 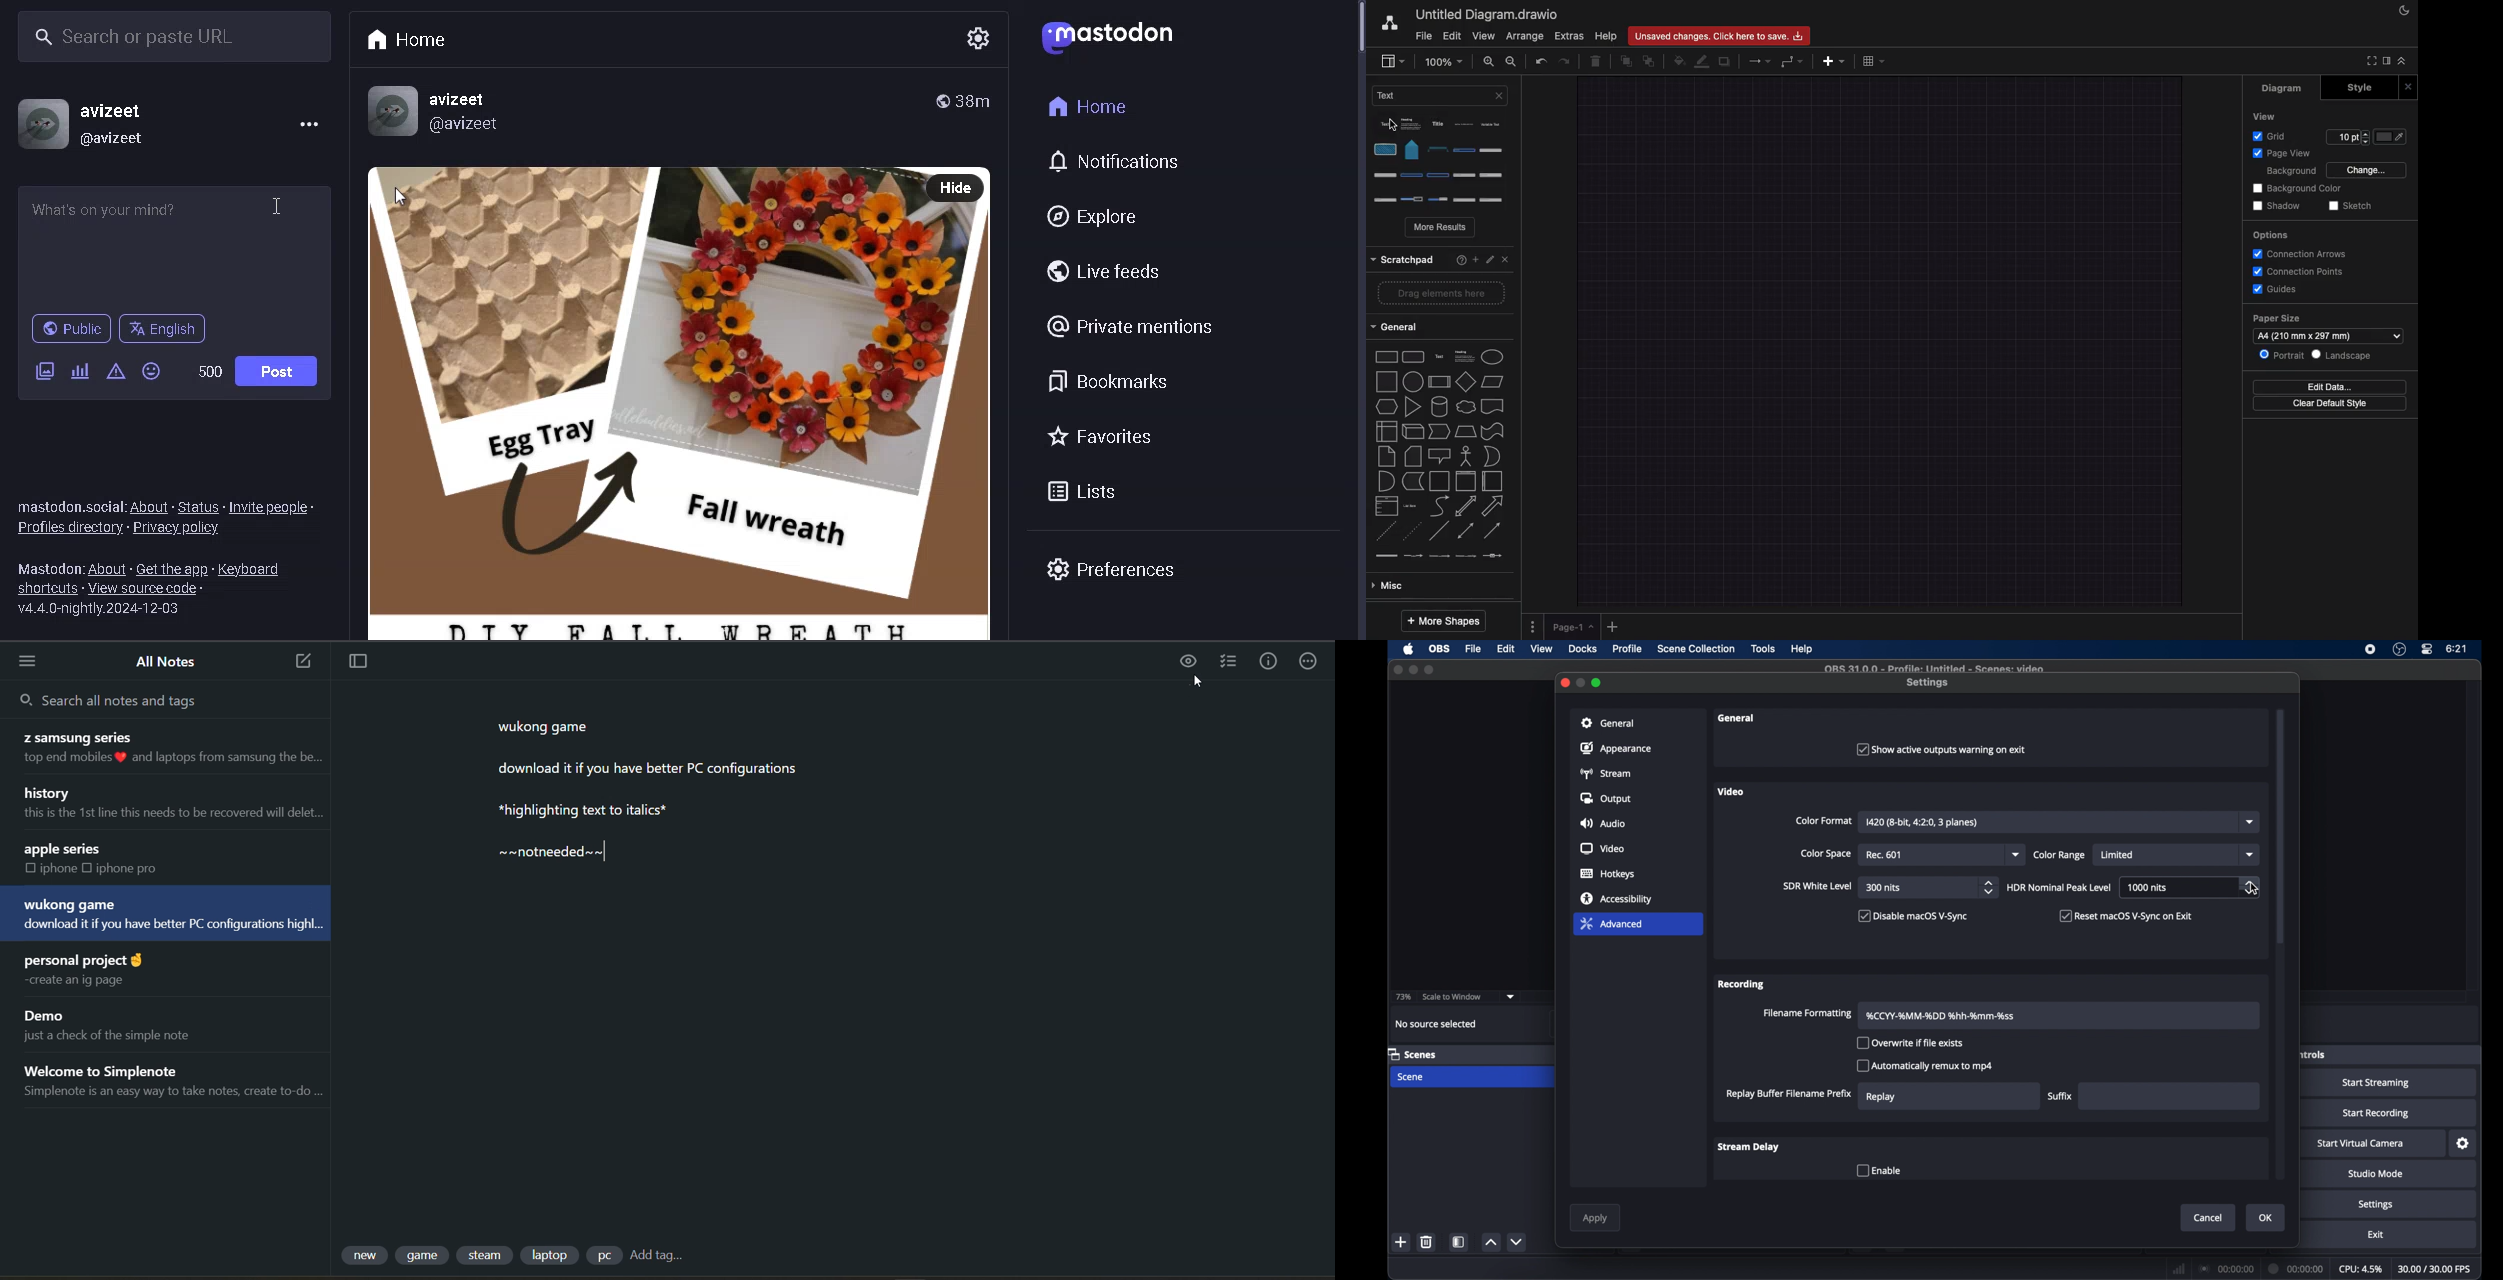 What do you see at coordinates (1489, 64) in the screenshot?
I see `Zoom in` at bounding box center [1489, 64].